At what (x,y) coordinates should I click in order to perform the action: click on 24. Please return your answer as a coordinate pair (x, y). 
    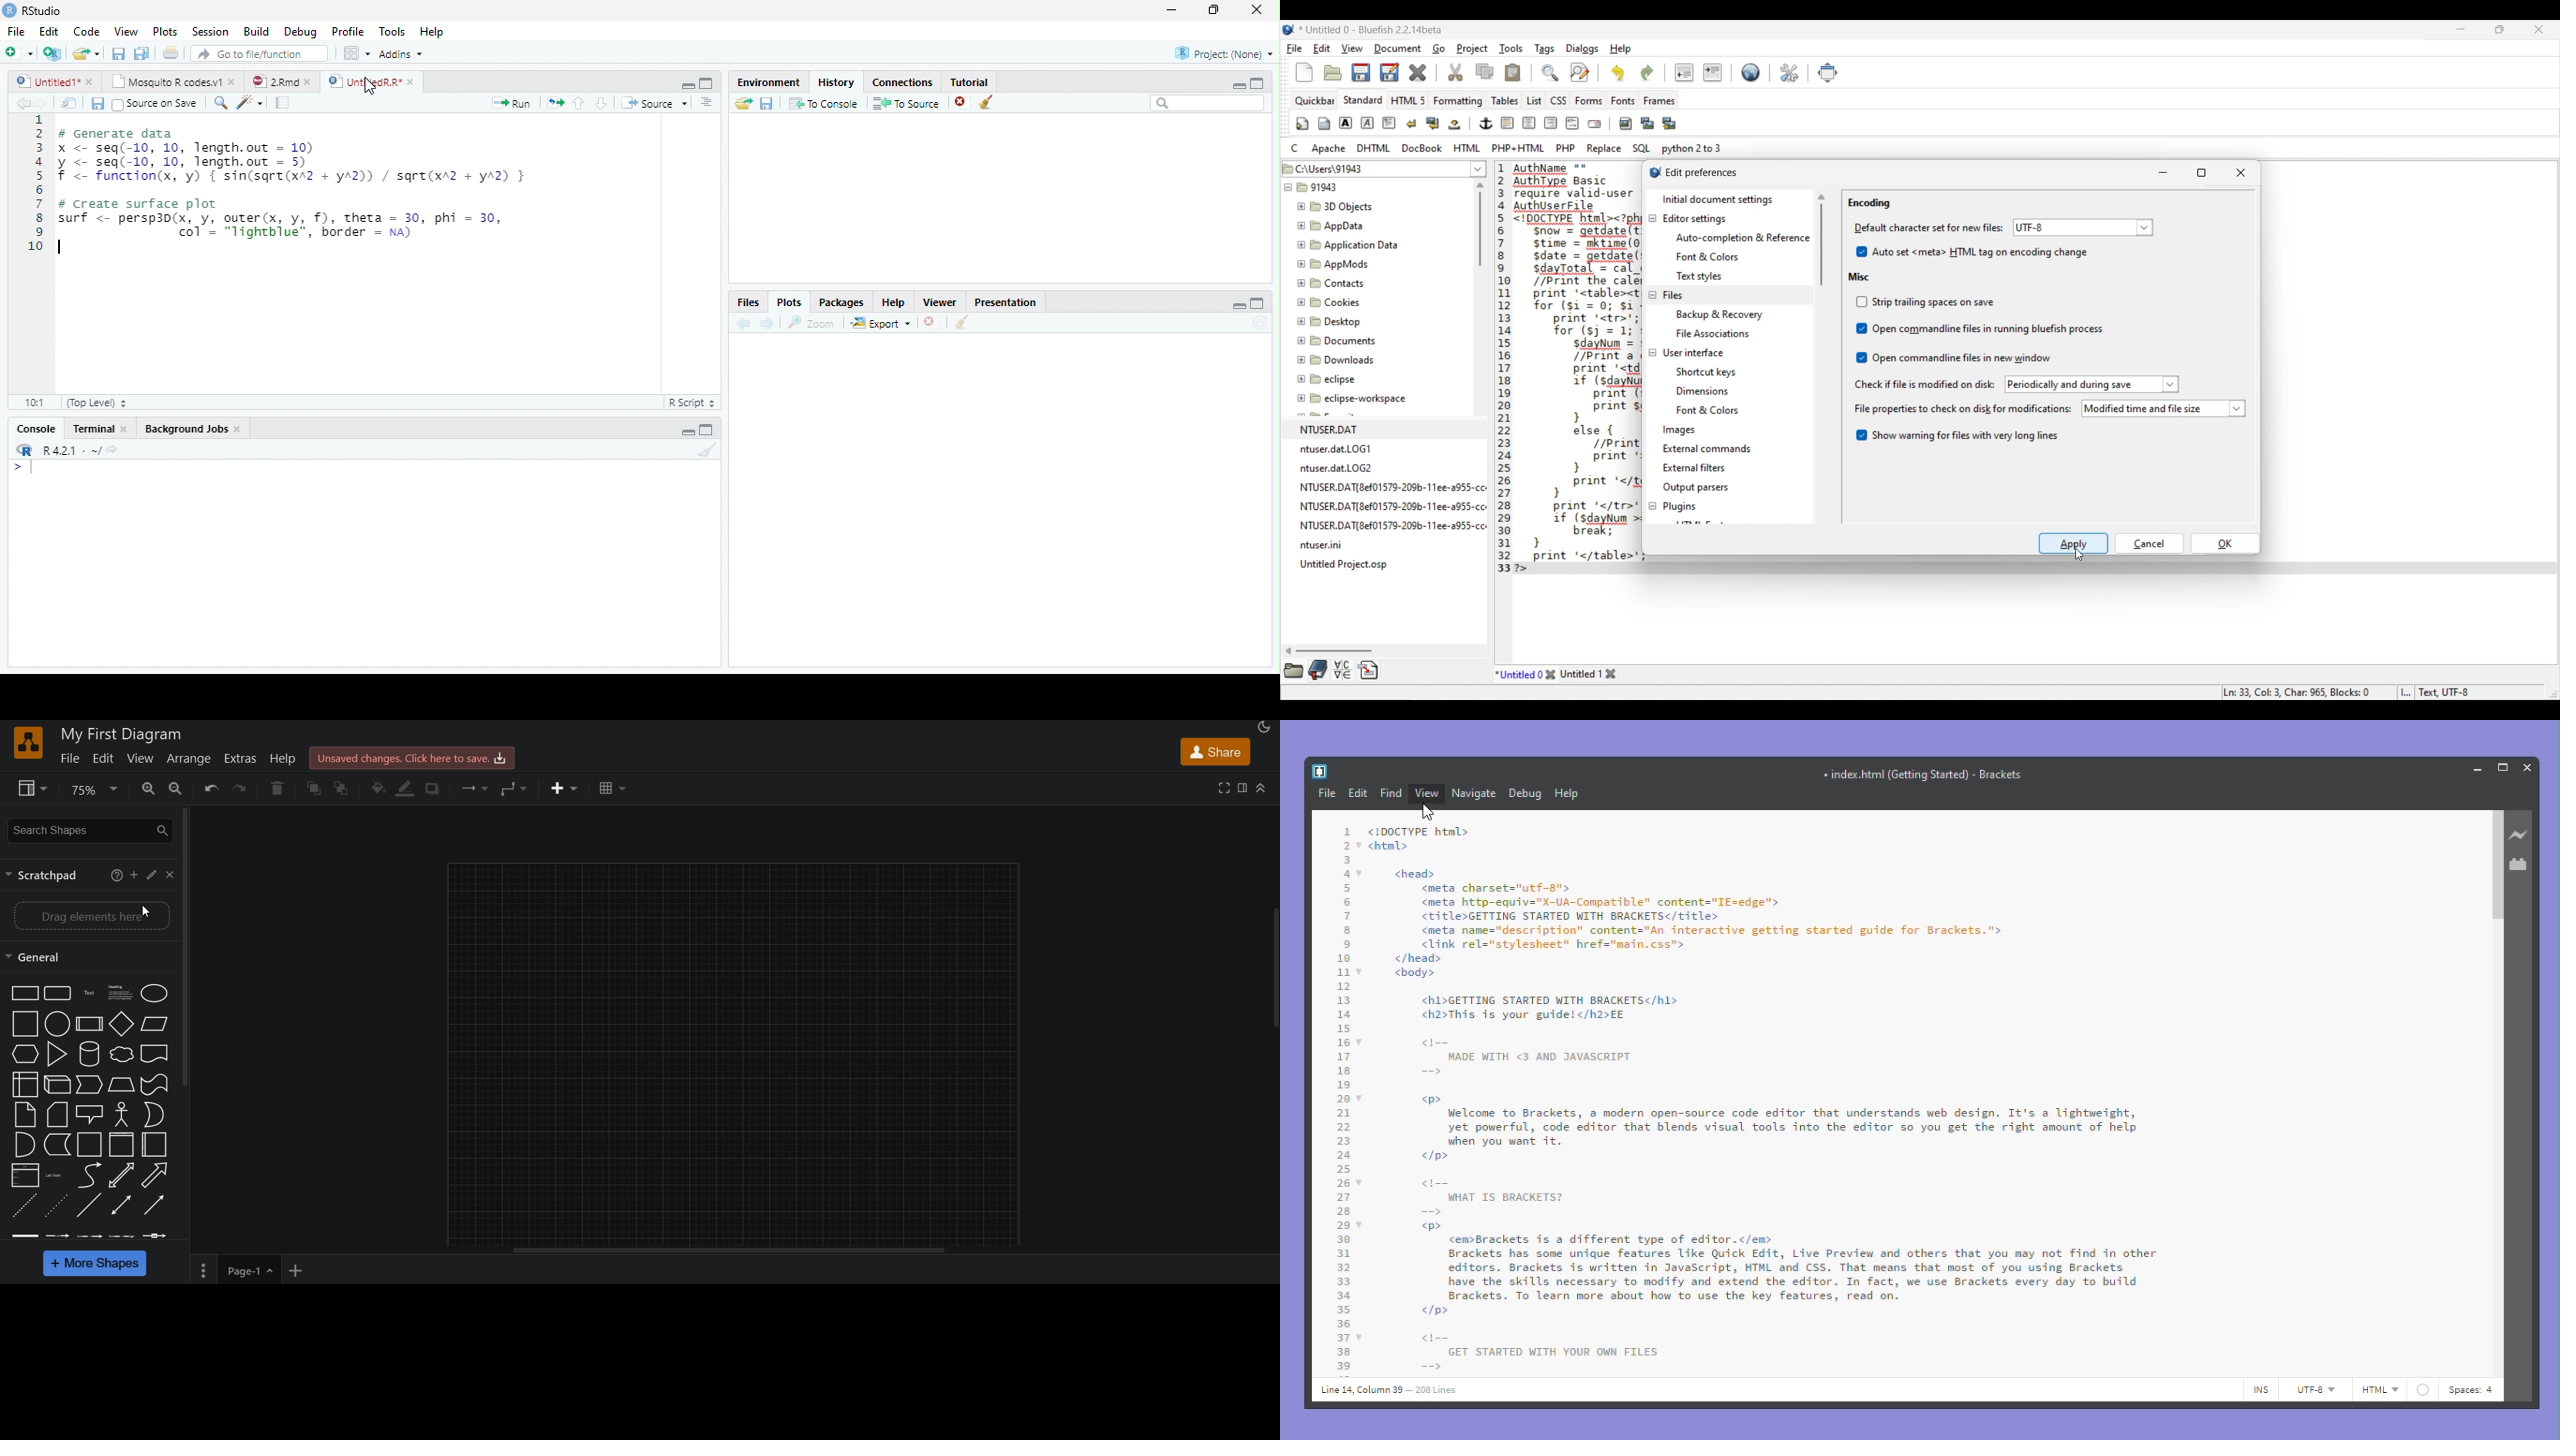
    Looking at the image, I should click on (1344, 1155).